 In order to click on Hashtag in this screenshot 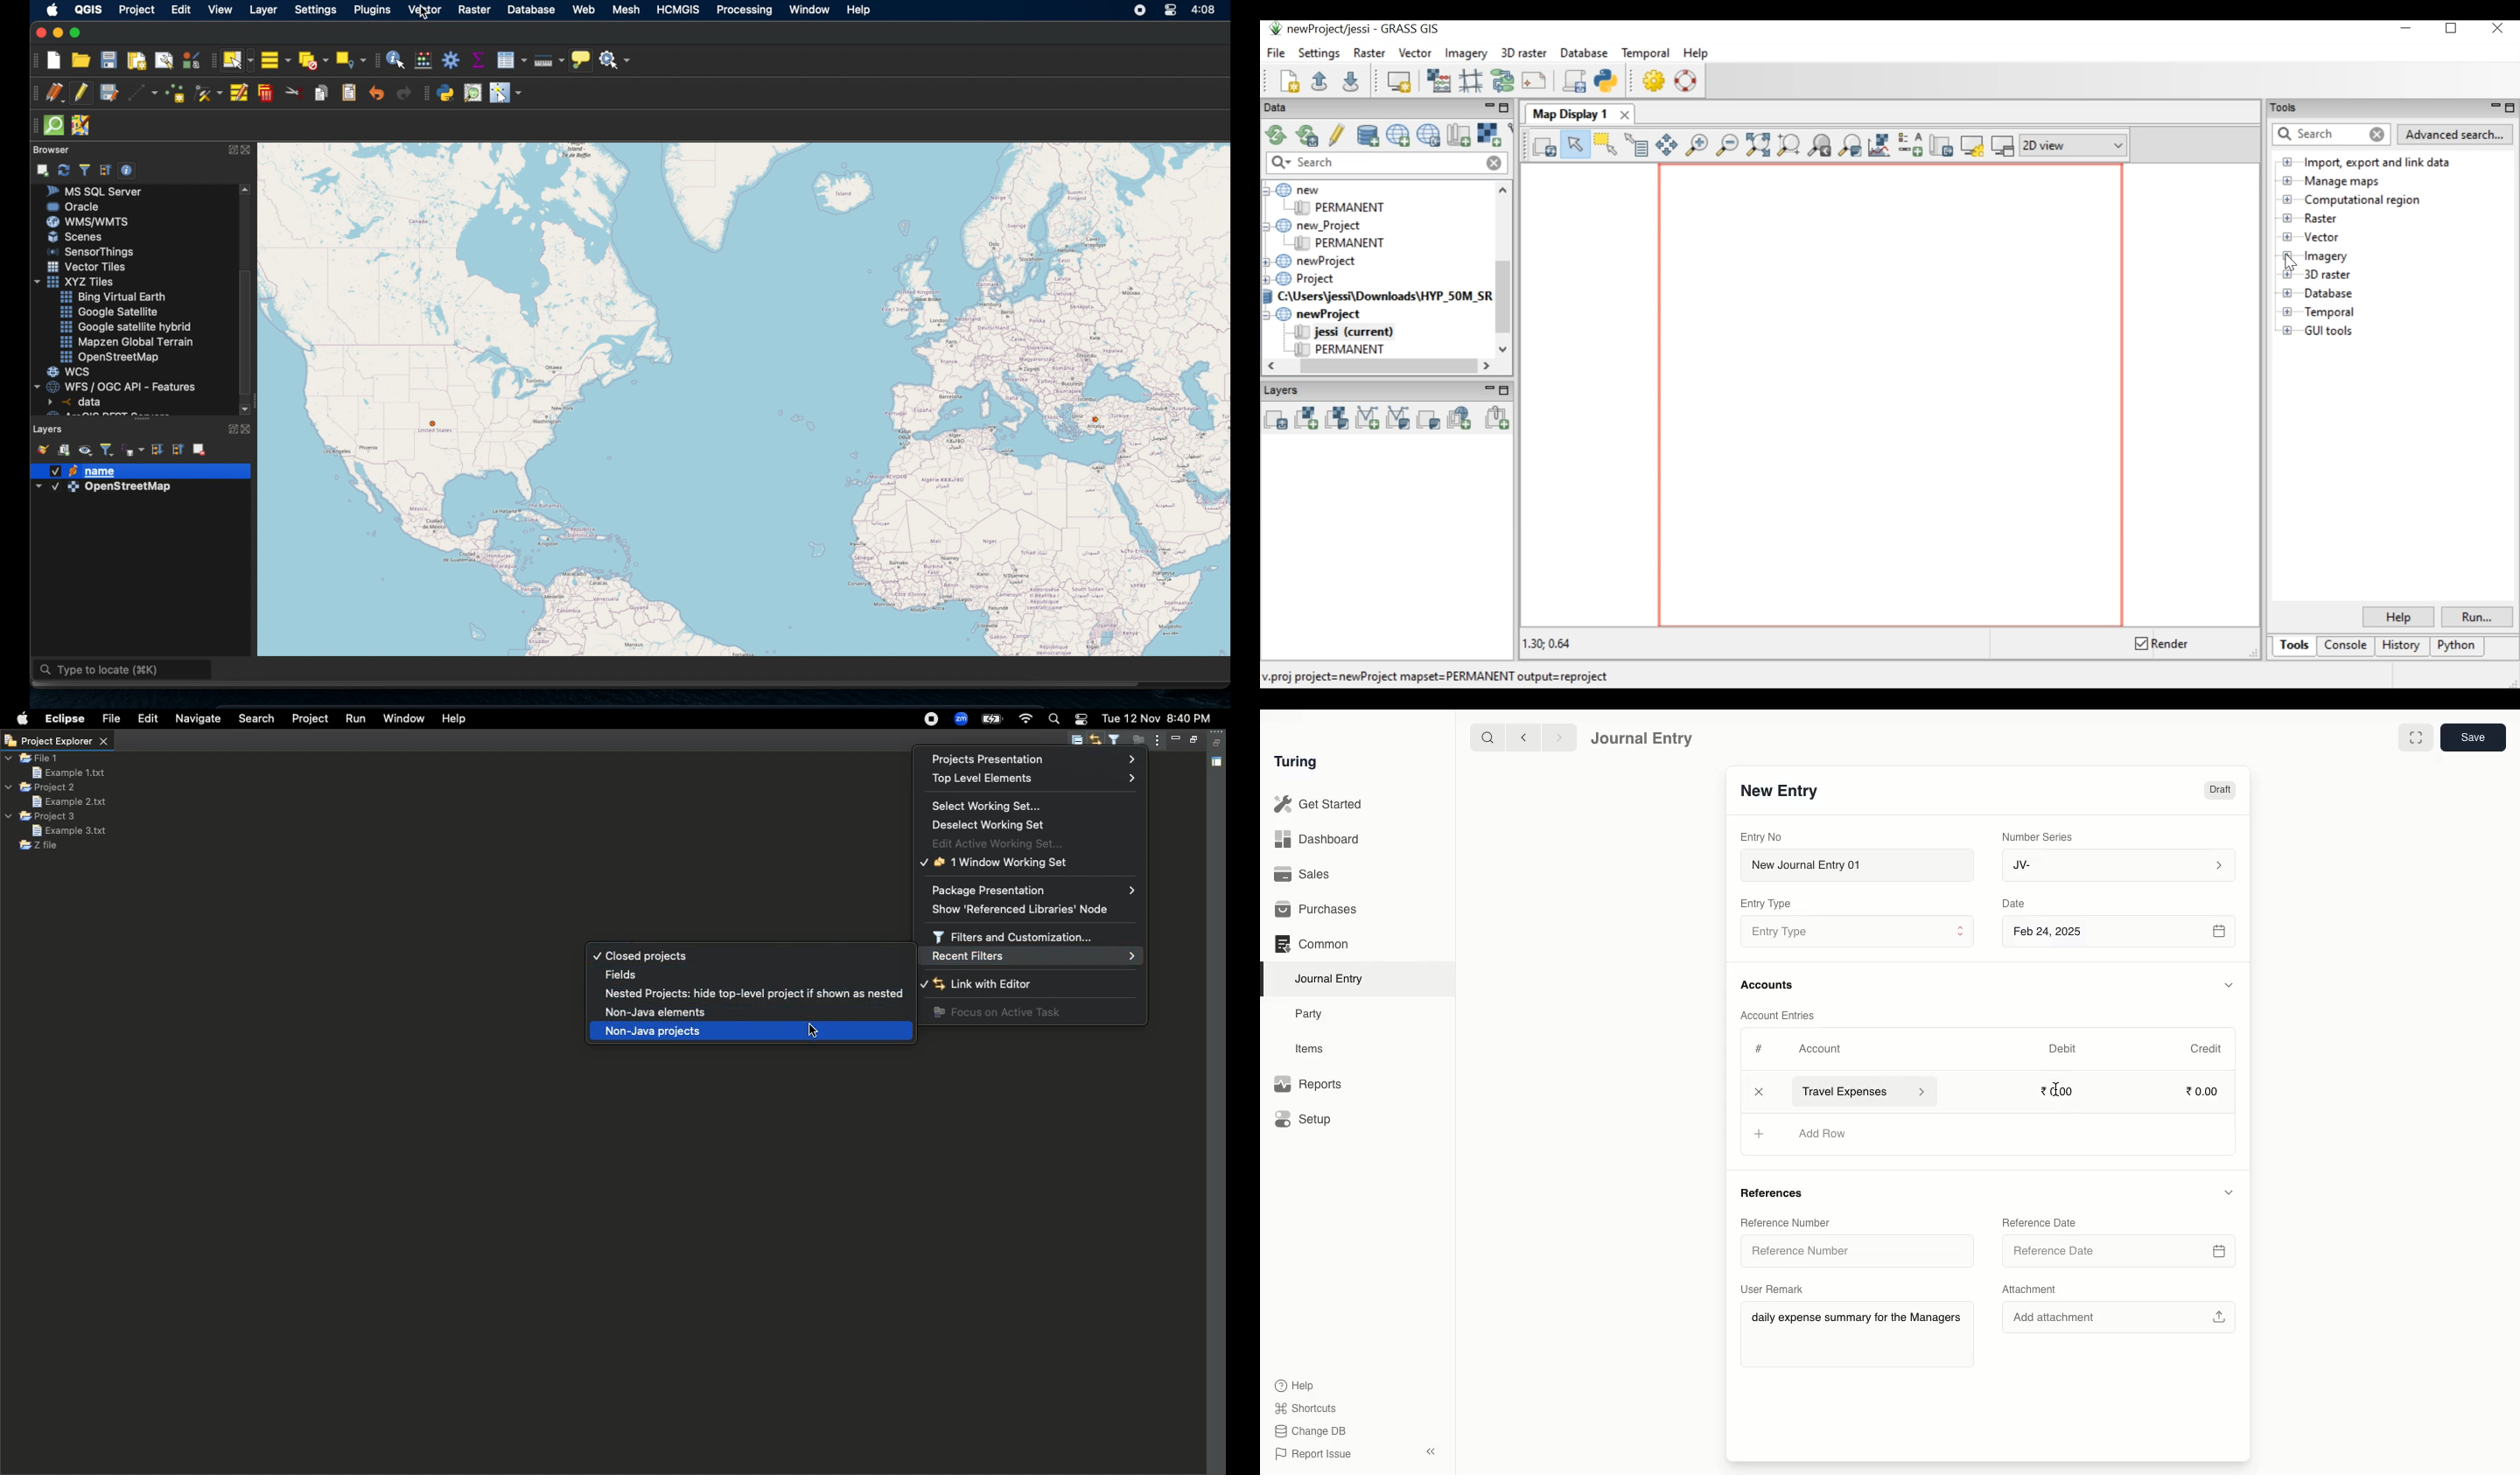, I will do `click(1760, 1048)`.